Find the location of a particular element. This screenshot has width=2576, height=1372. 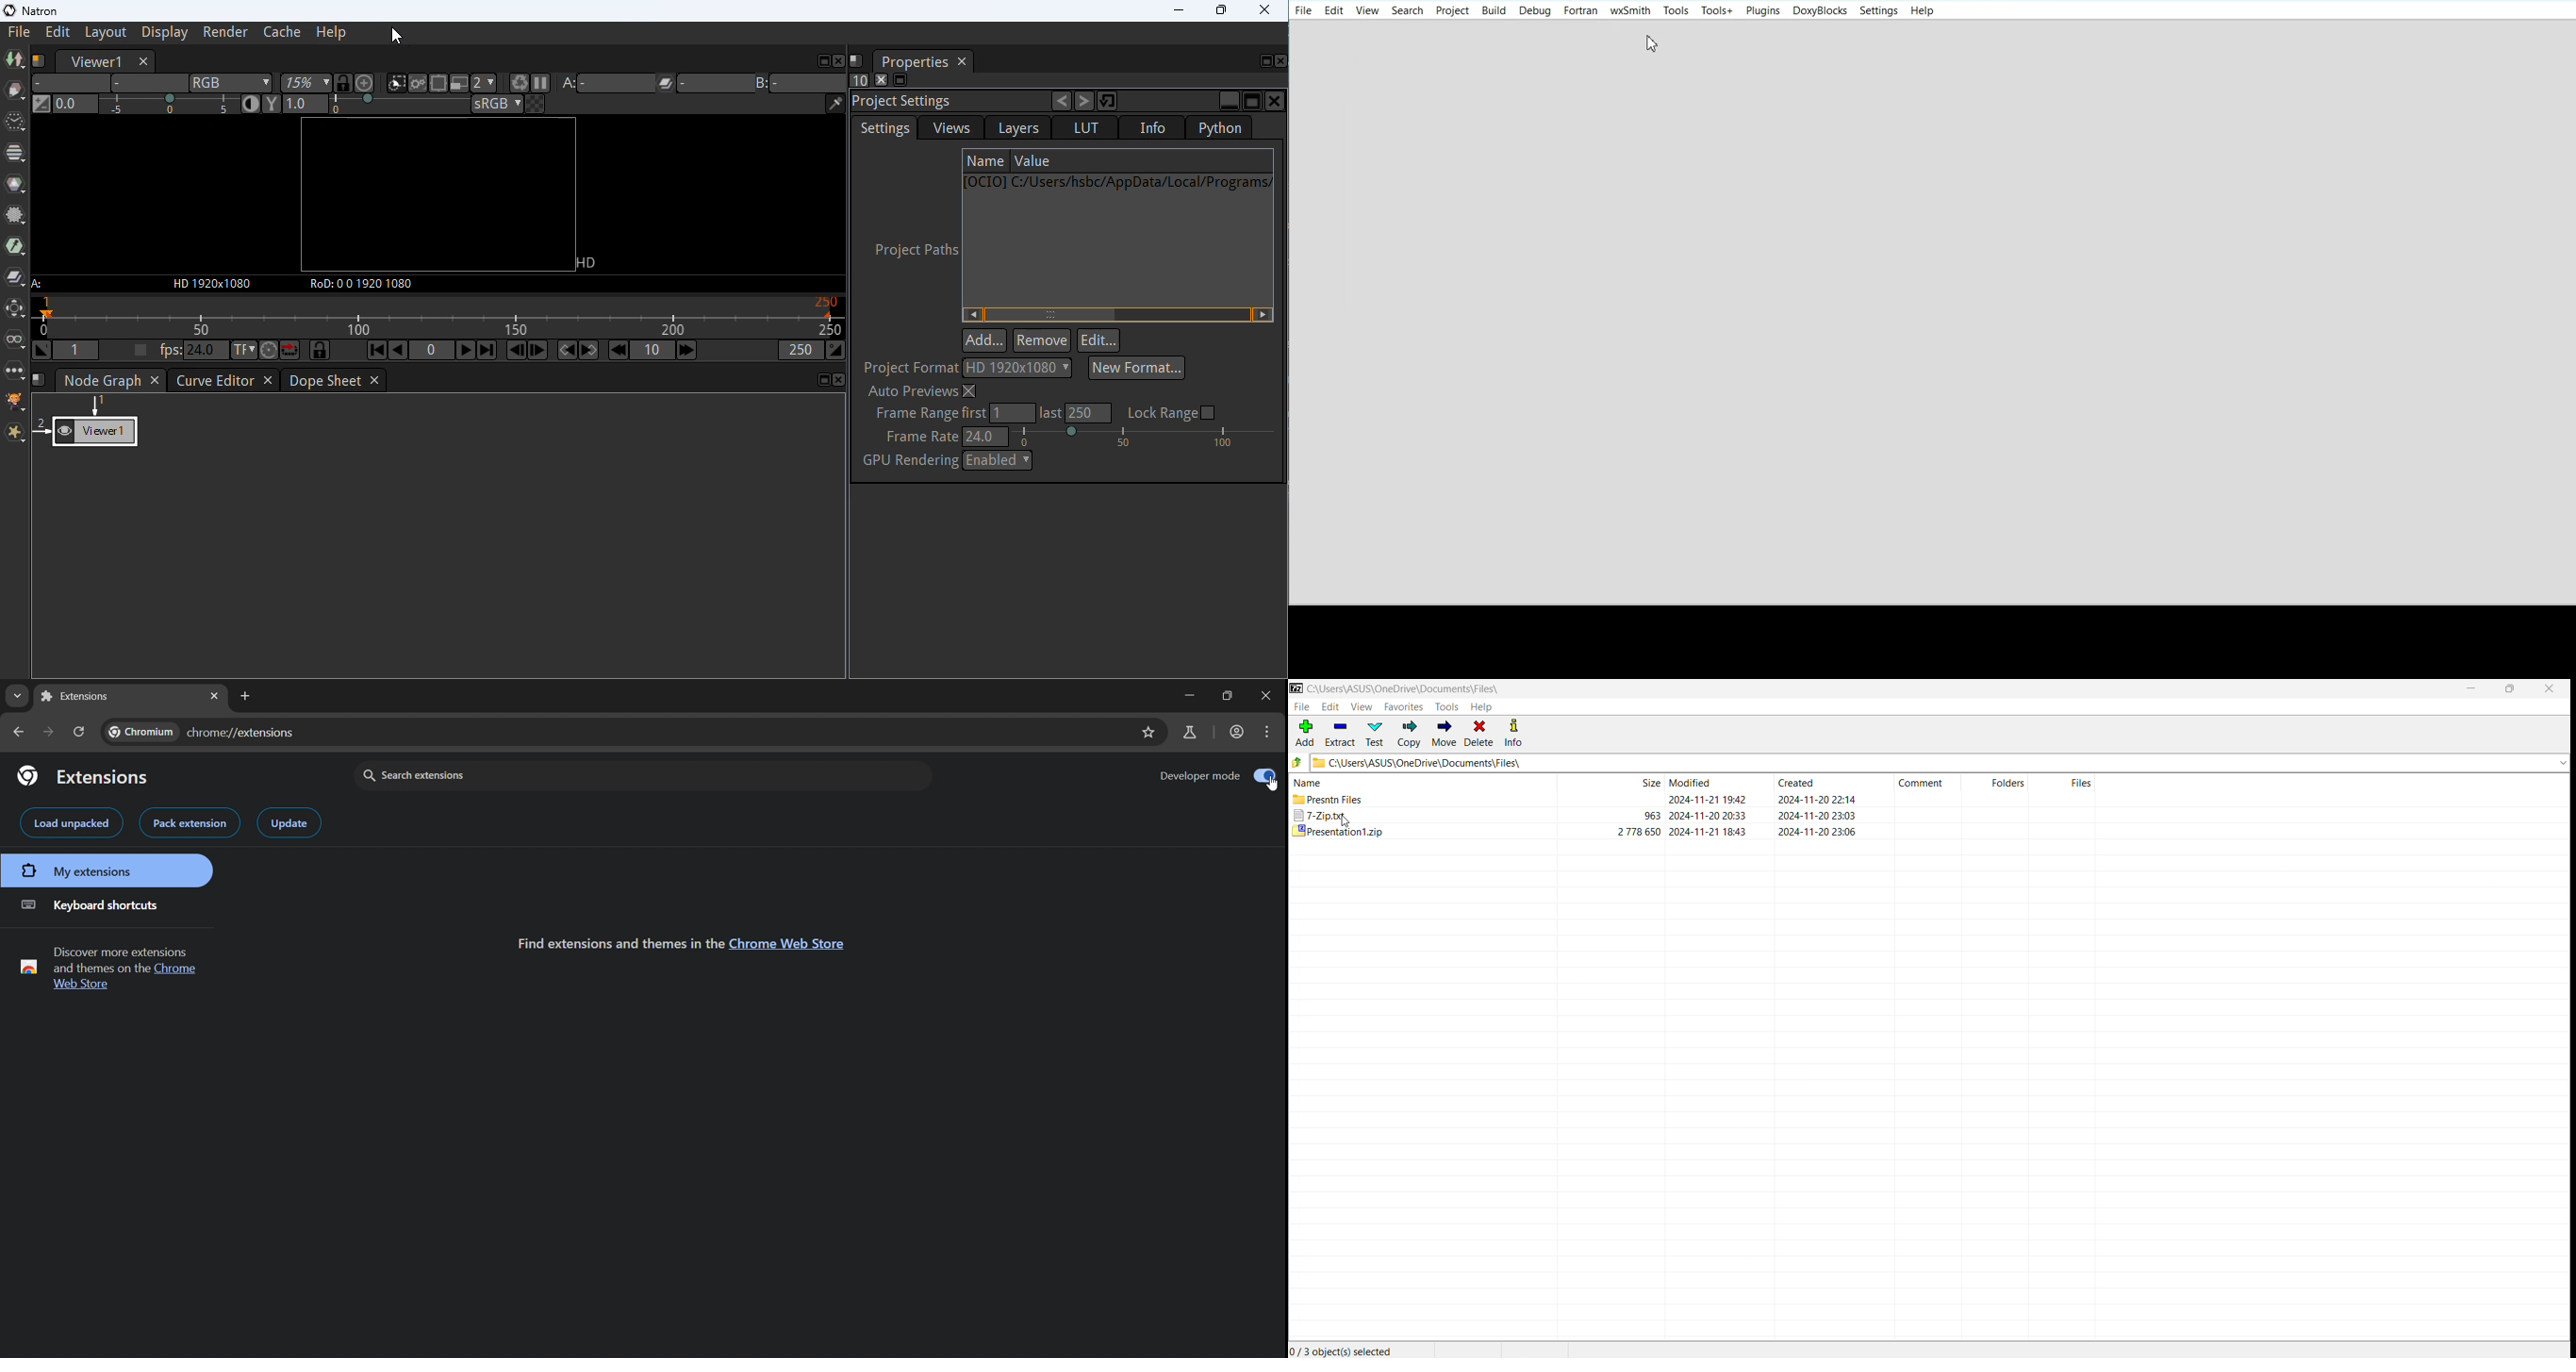

created is located at coordinates (1796, 783).